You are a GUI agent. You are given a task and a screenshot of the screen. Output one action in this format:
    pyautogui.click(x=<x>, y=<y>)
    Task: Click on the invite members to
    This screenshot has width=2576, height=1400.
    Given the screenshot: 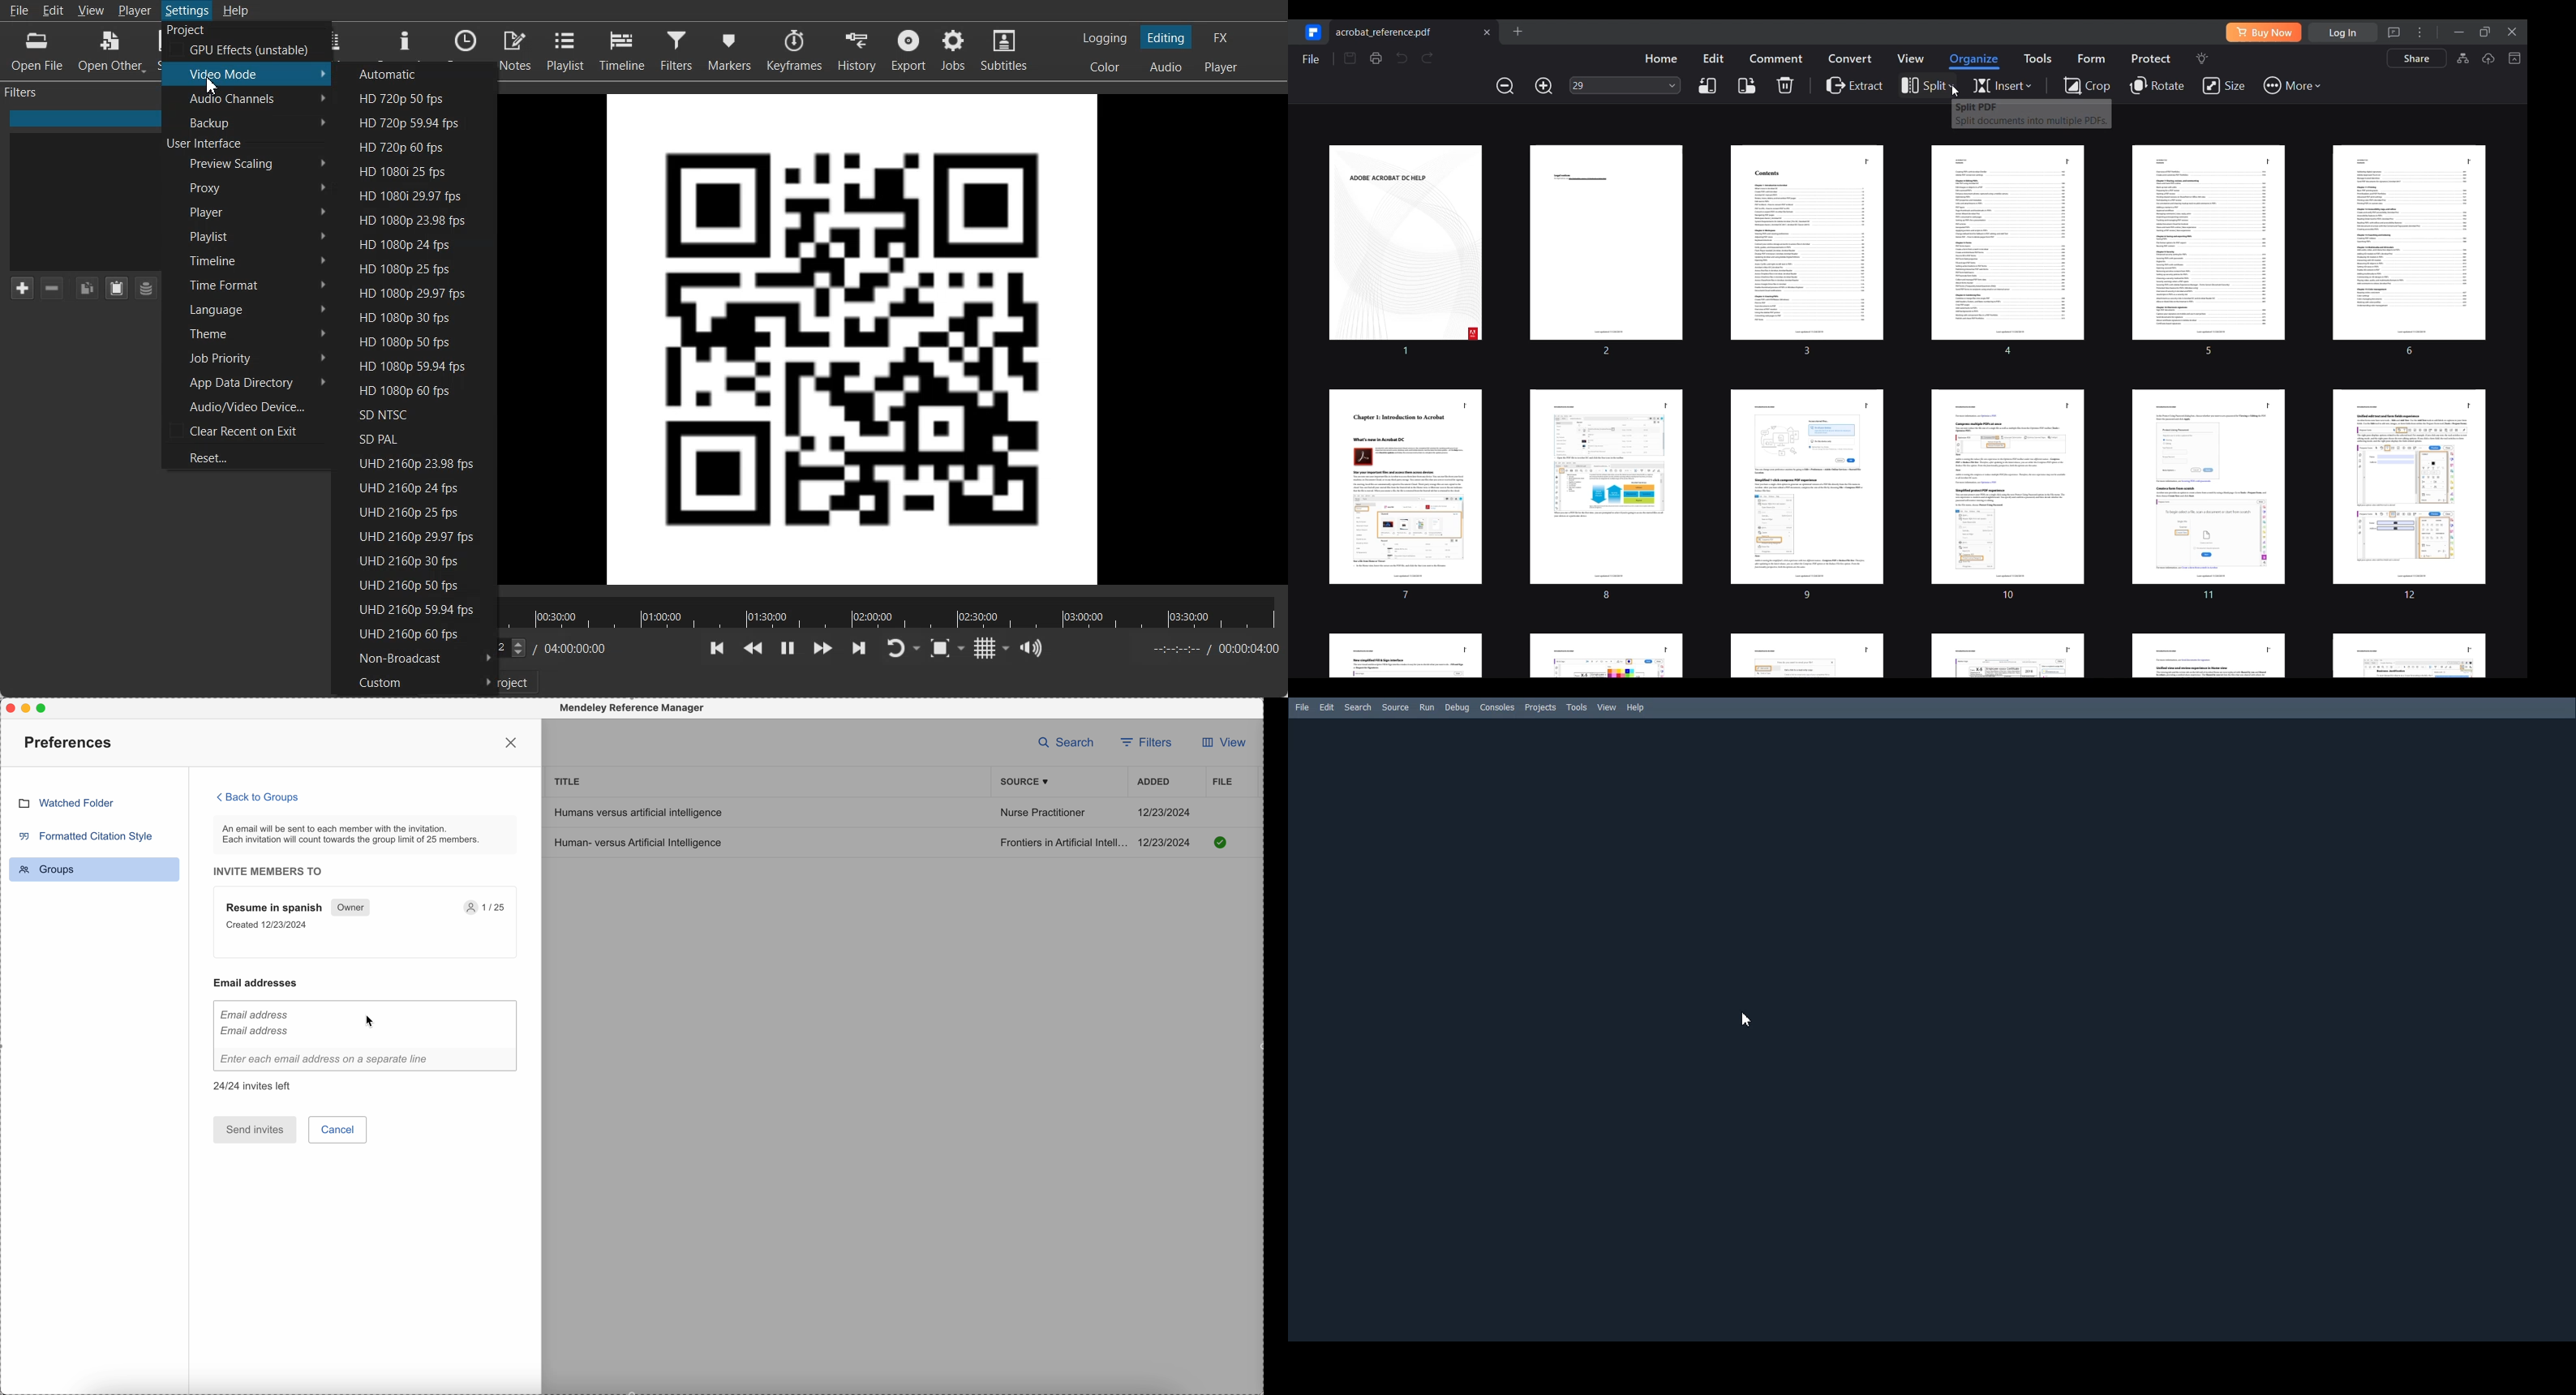 What is the action you would take?
    pyautogui.click(x=274, y=871)
    